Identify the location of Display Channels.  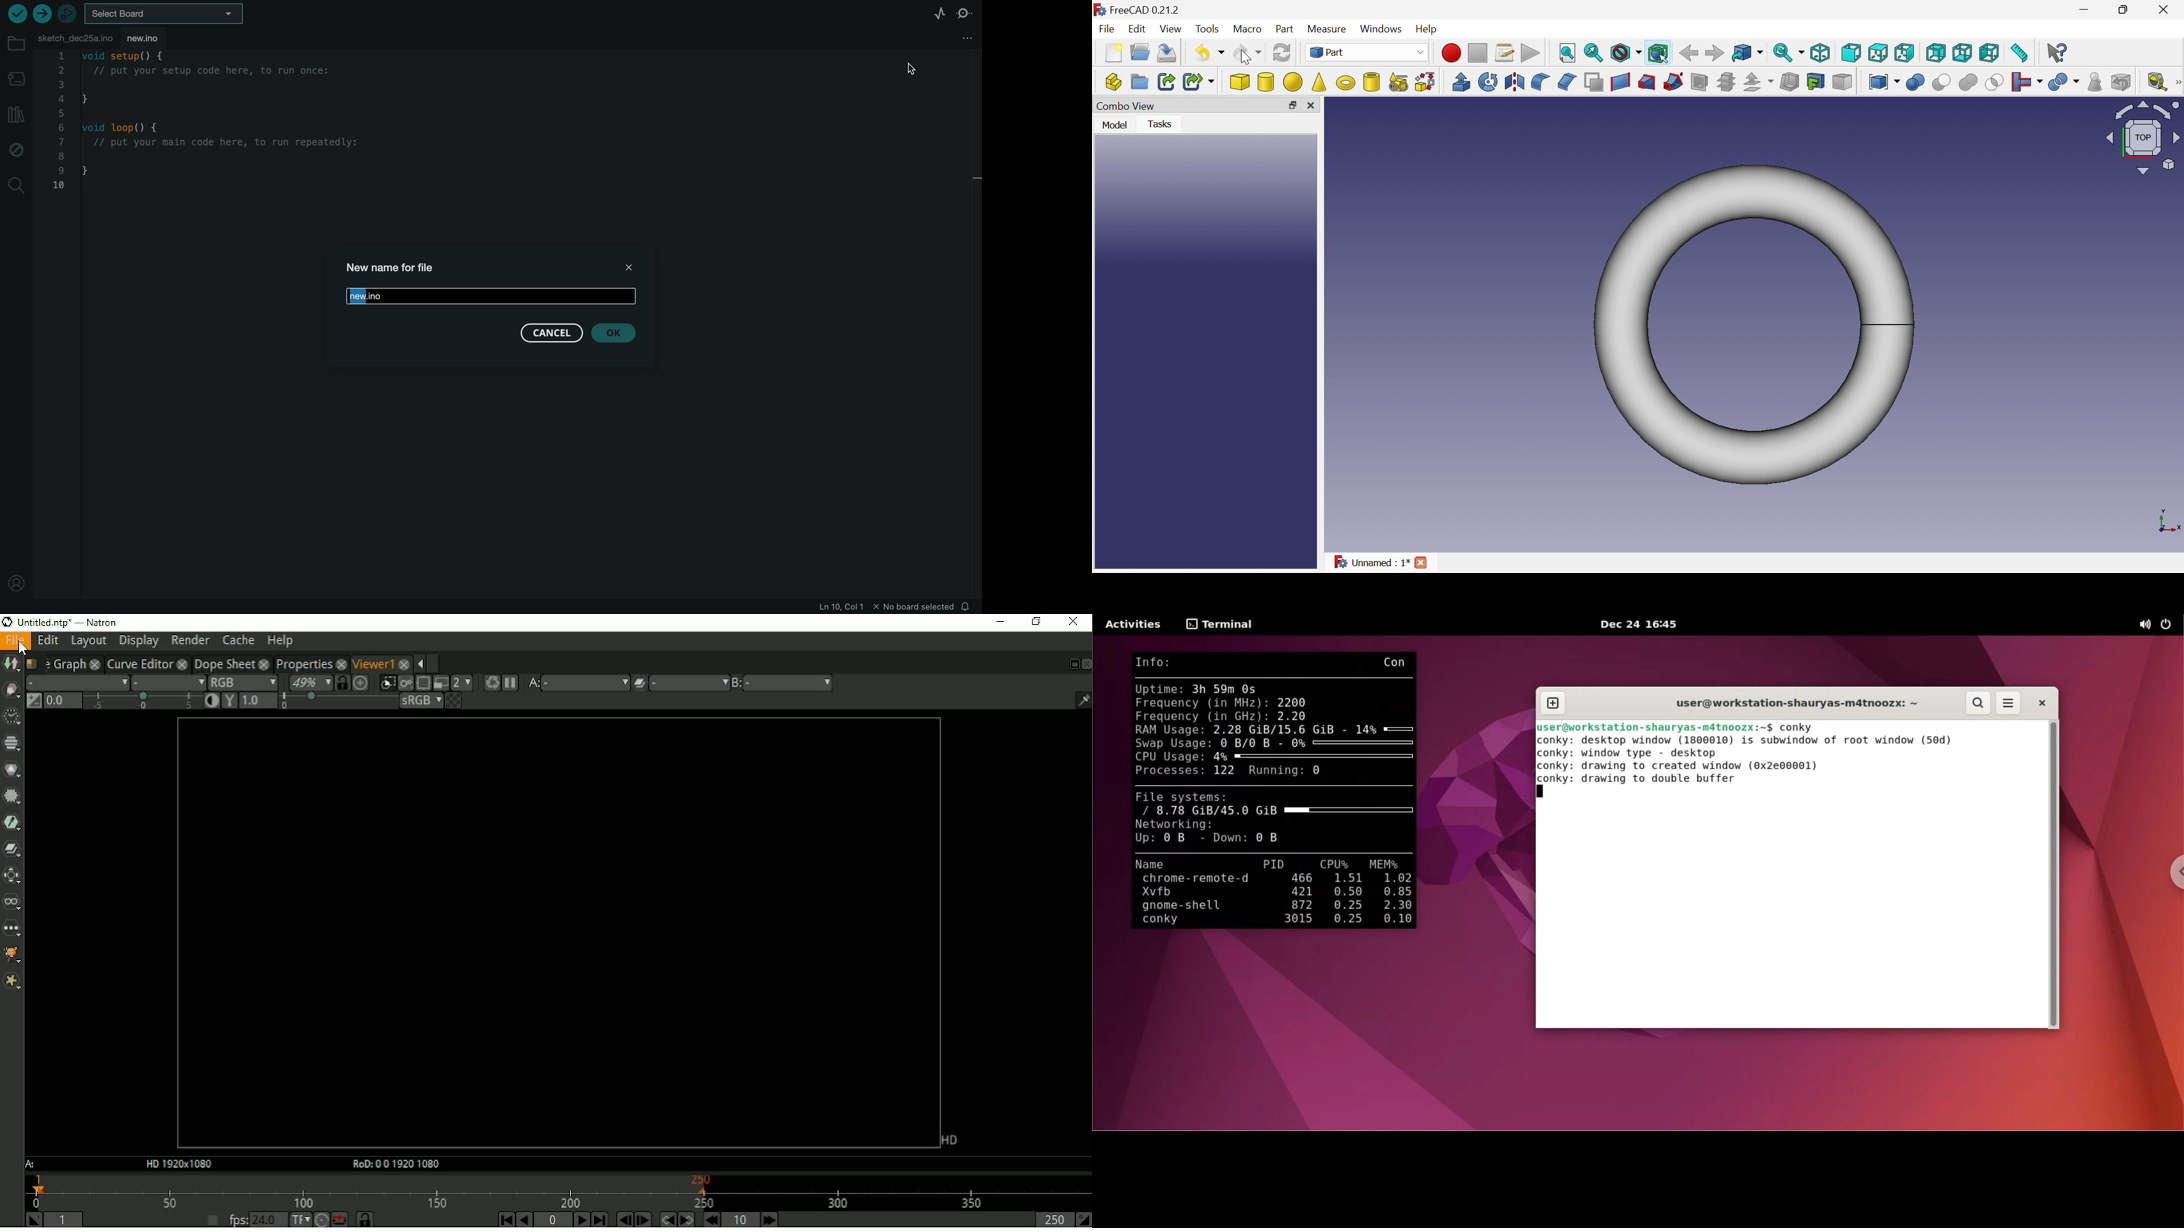
(242, 681).